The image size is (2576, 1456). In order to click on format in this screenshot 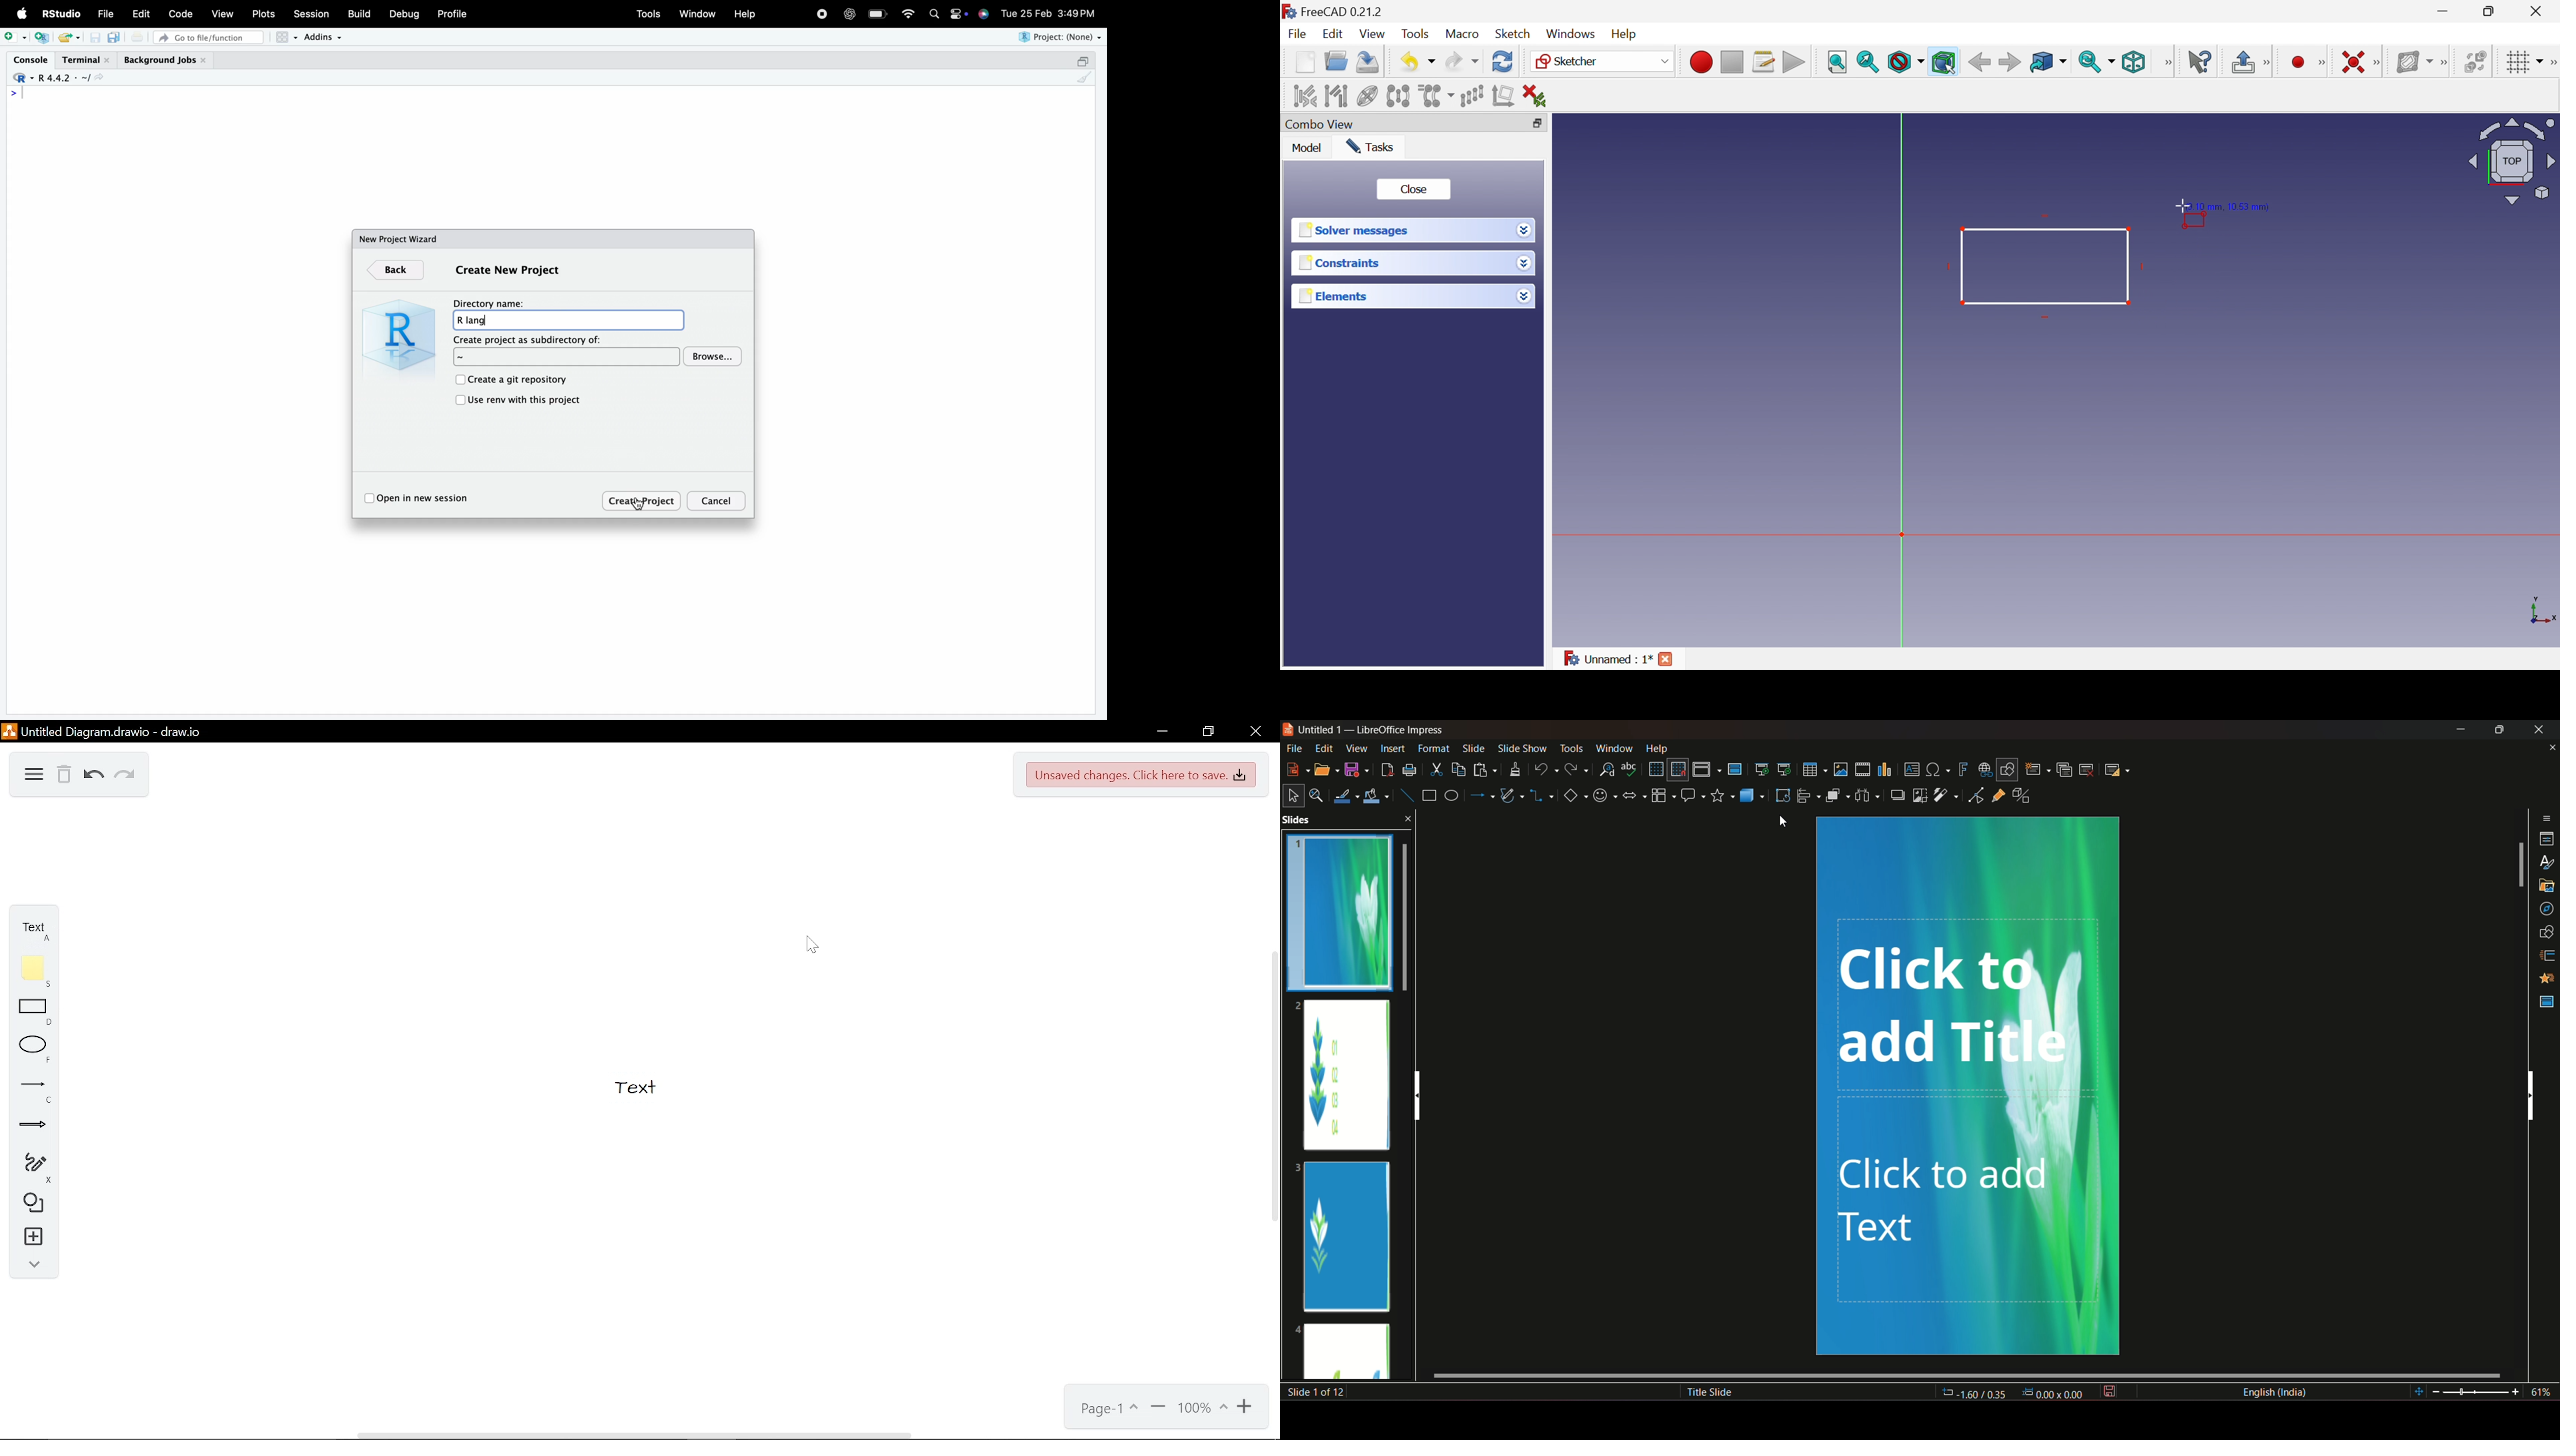, I will do `click(1433, 748)`.